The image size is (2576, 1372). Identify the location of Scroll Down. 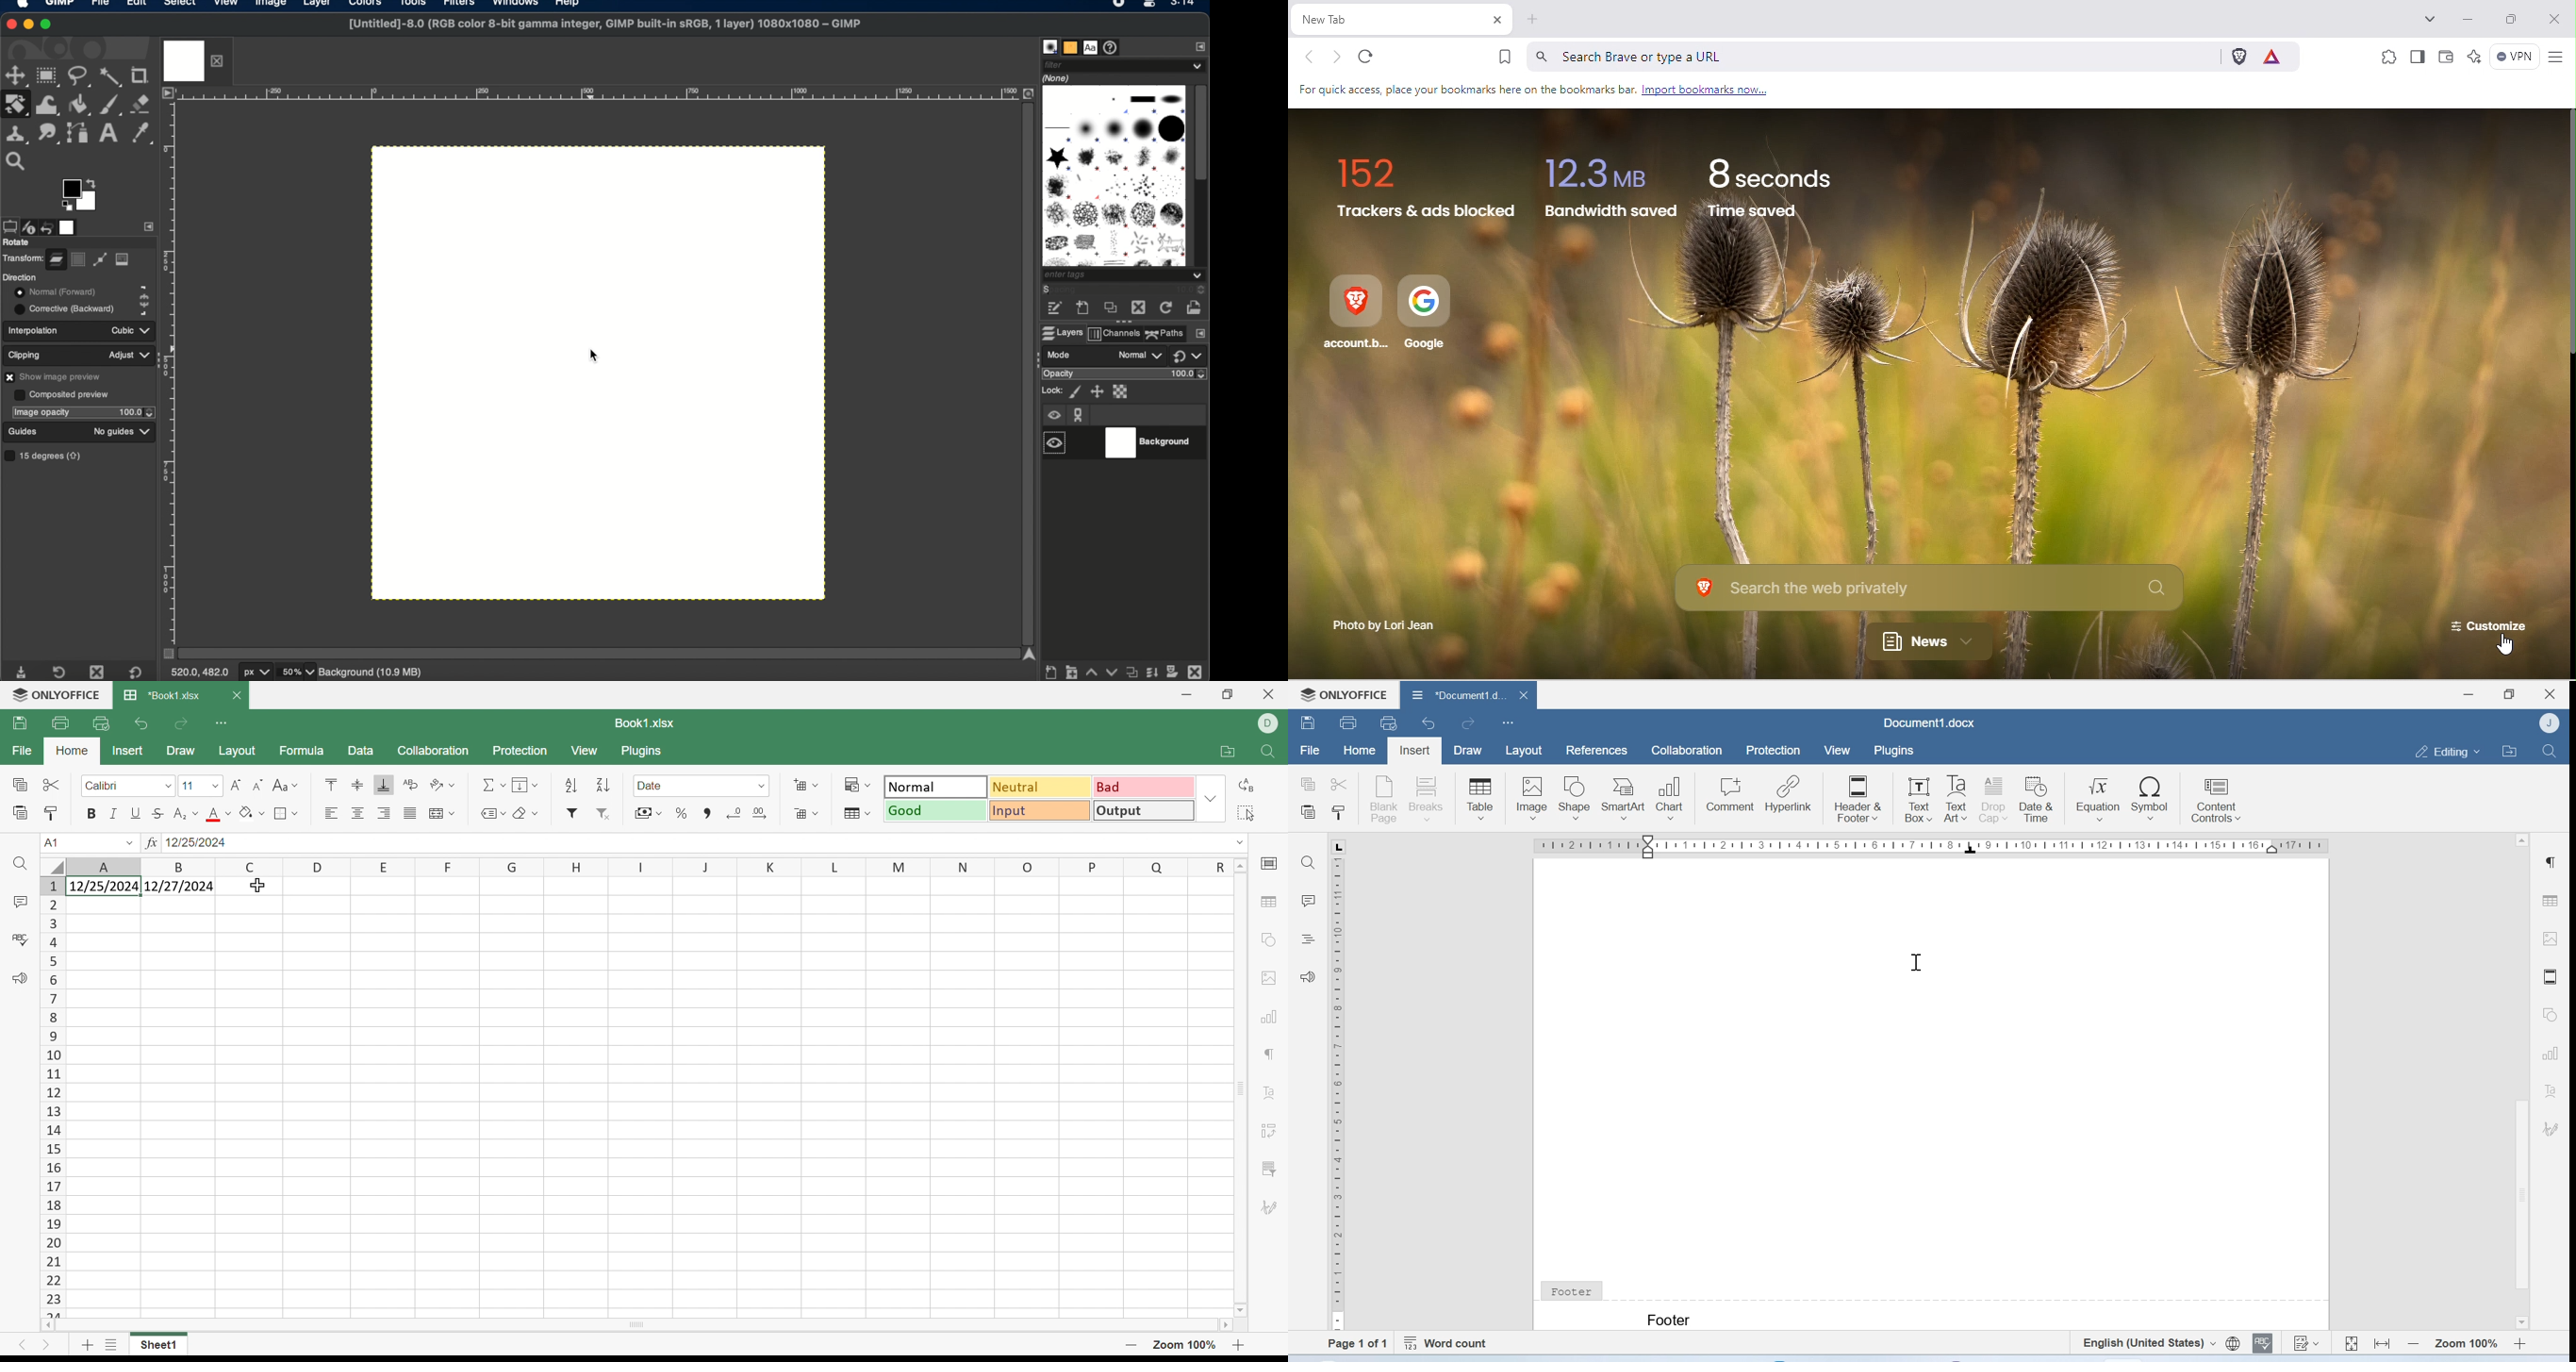
(1238, 1312).